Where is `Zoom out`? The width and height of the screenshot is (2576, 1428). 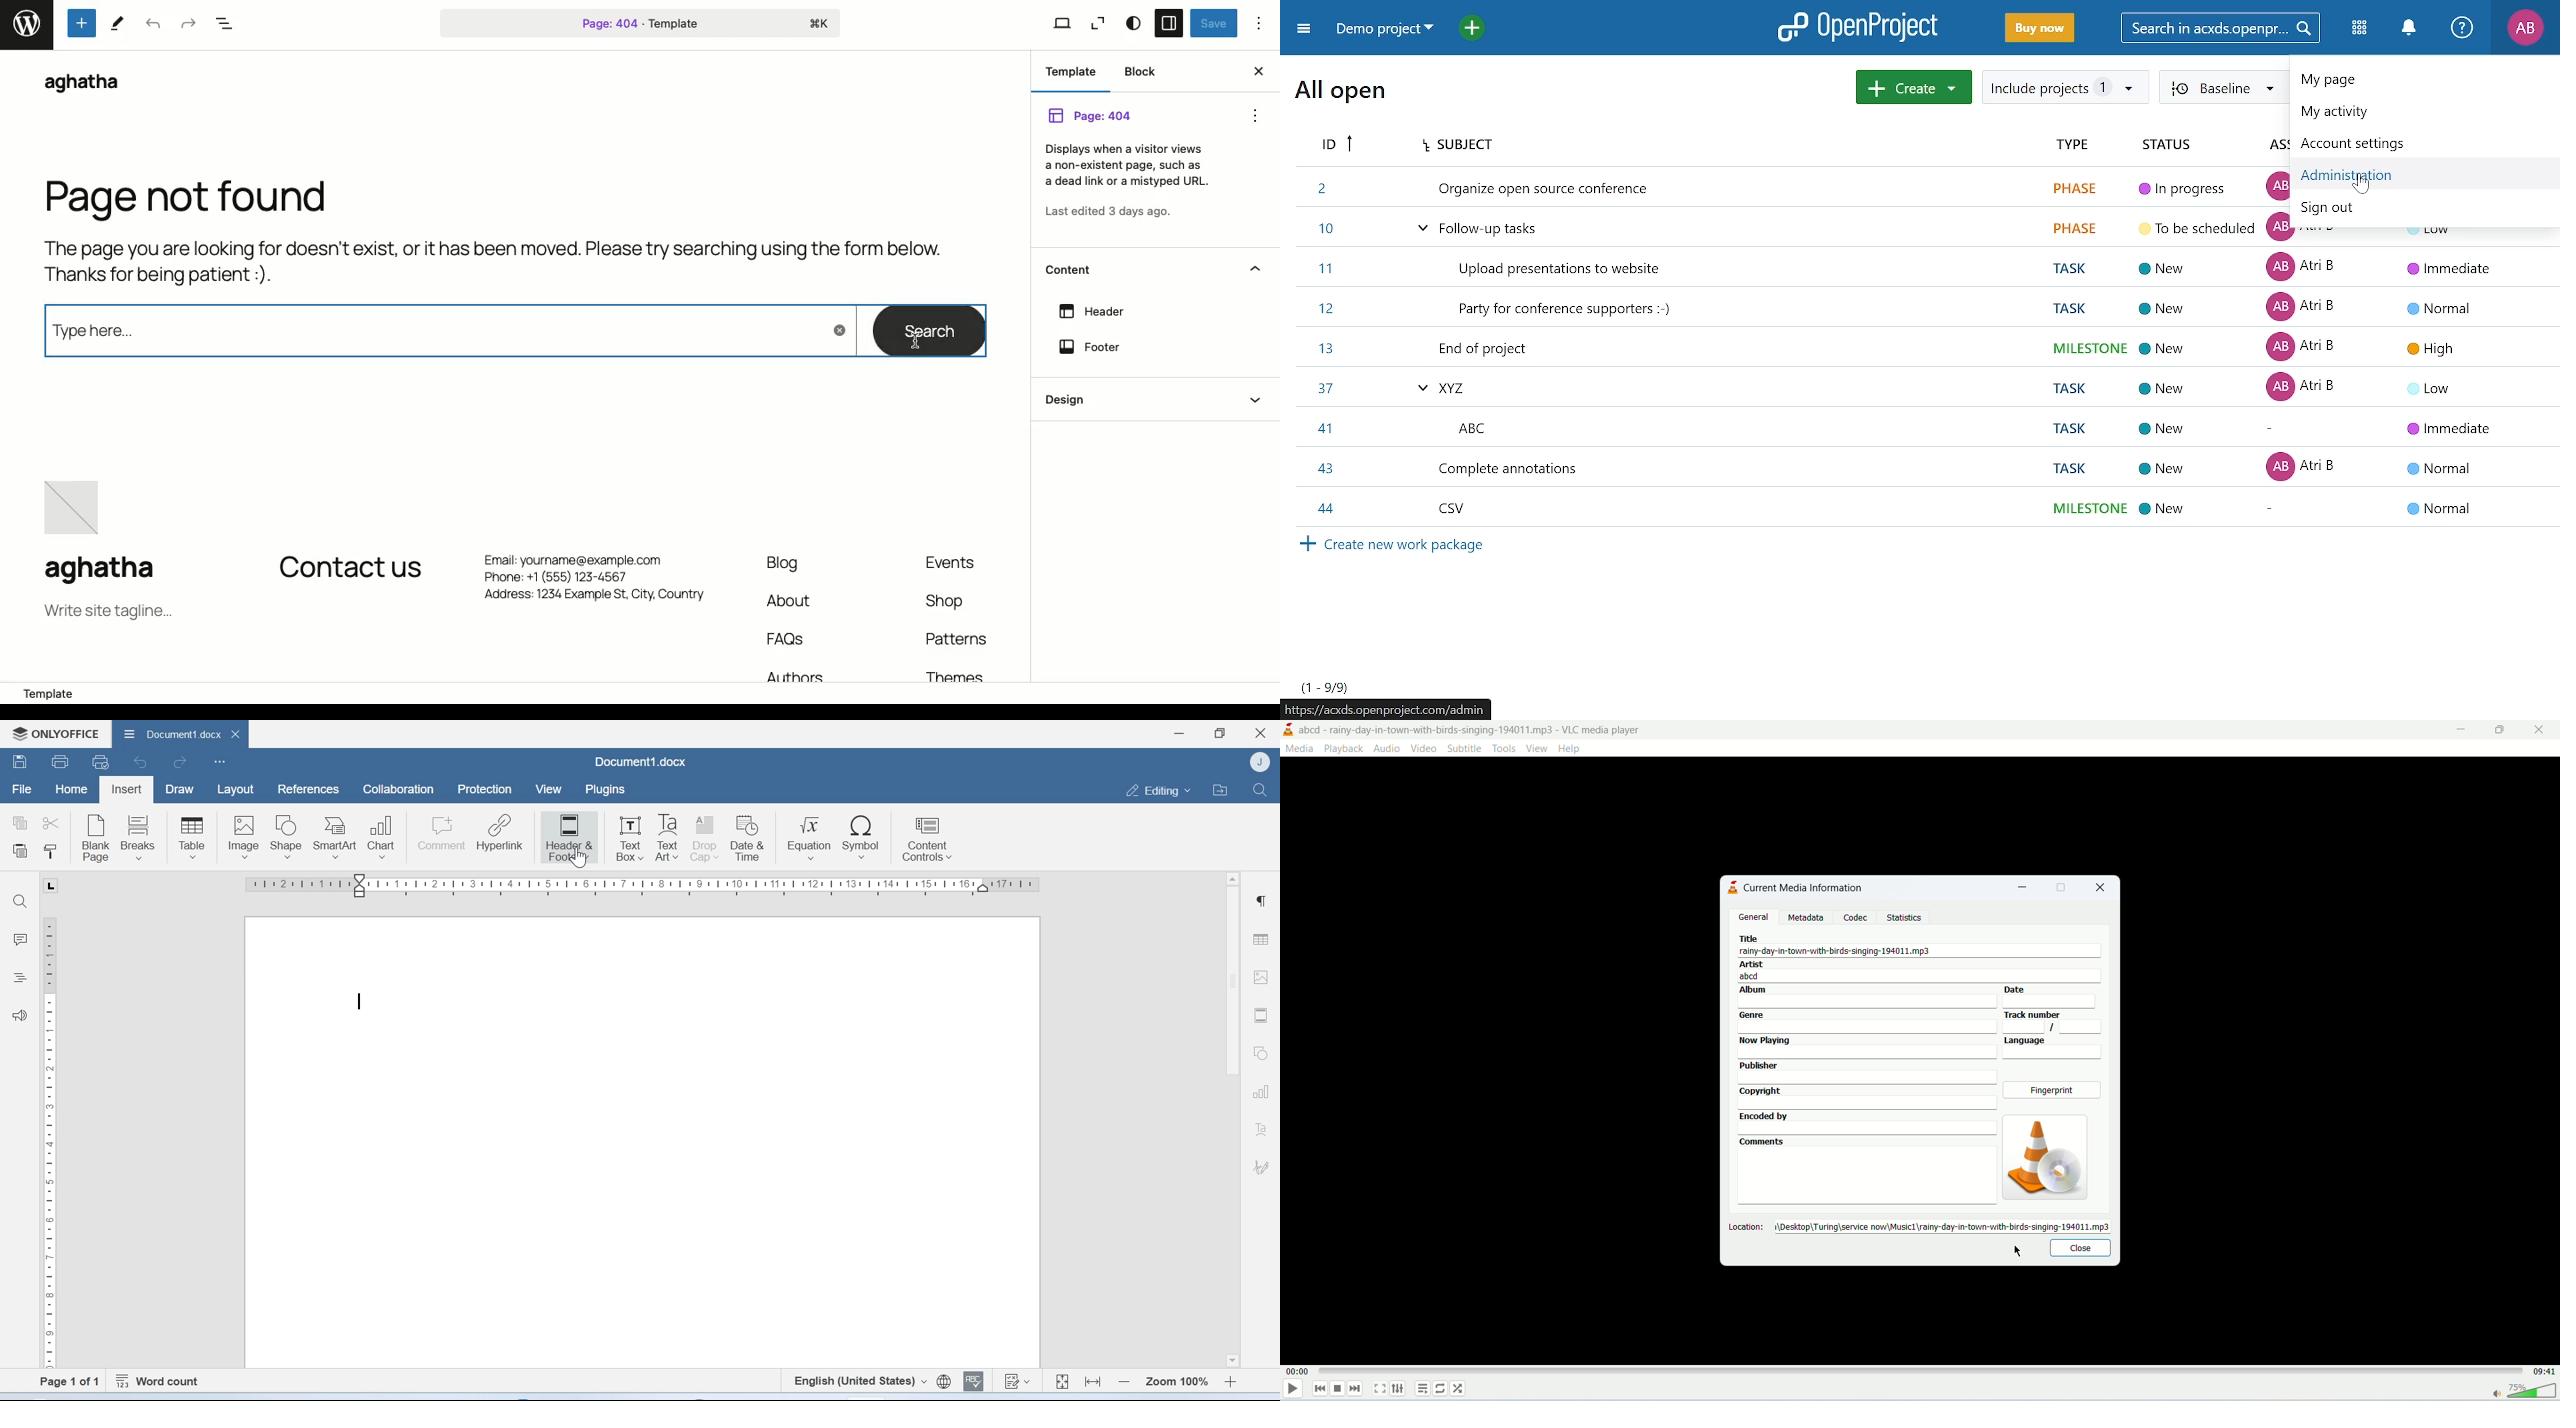
Zoom out is located at coordinates (1123, 1381).